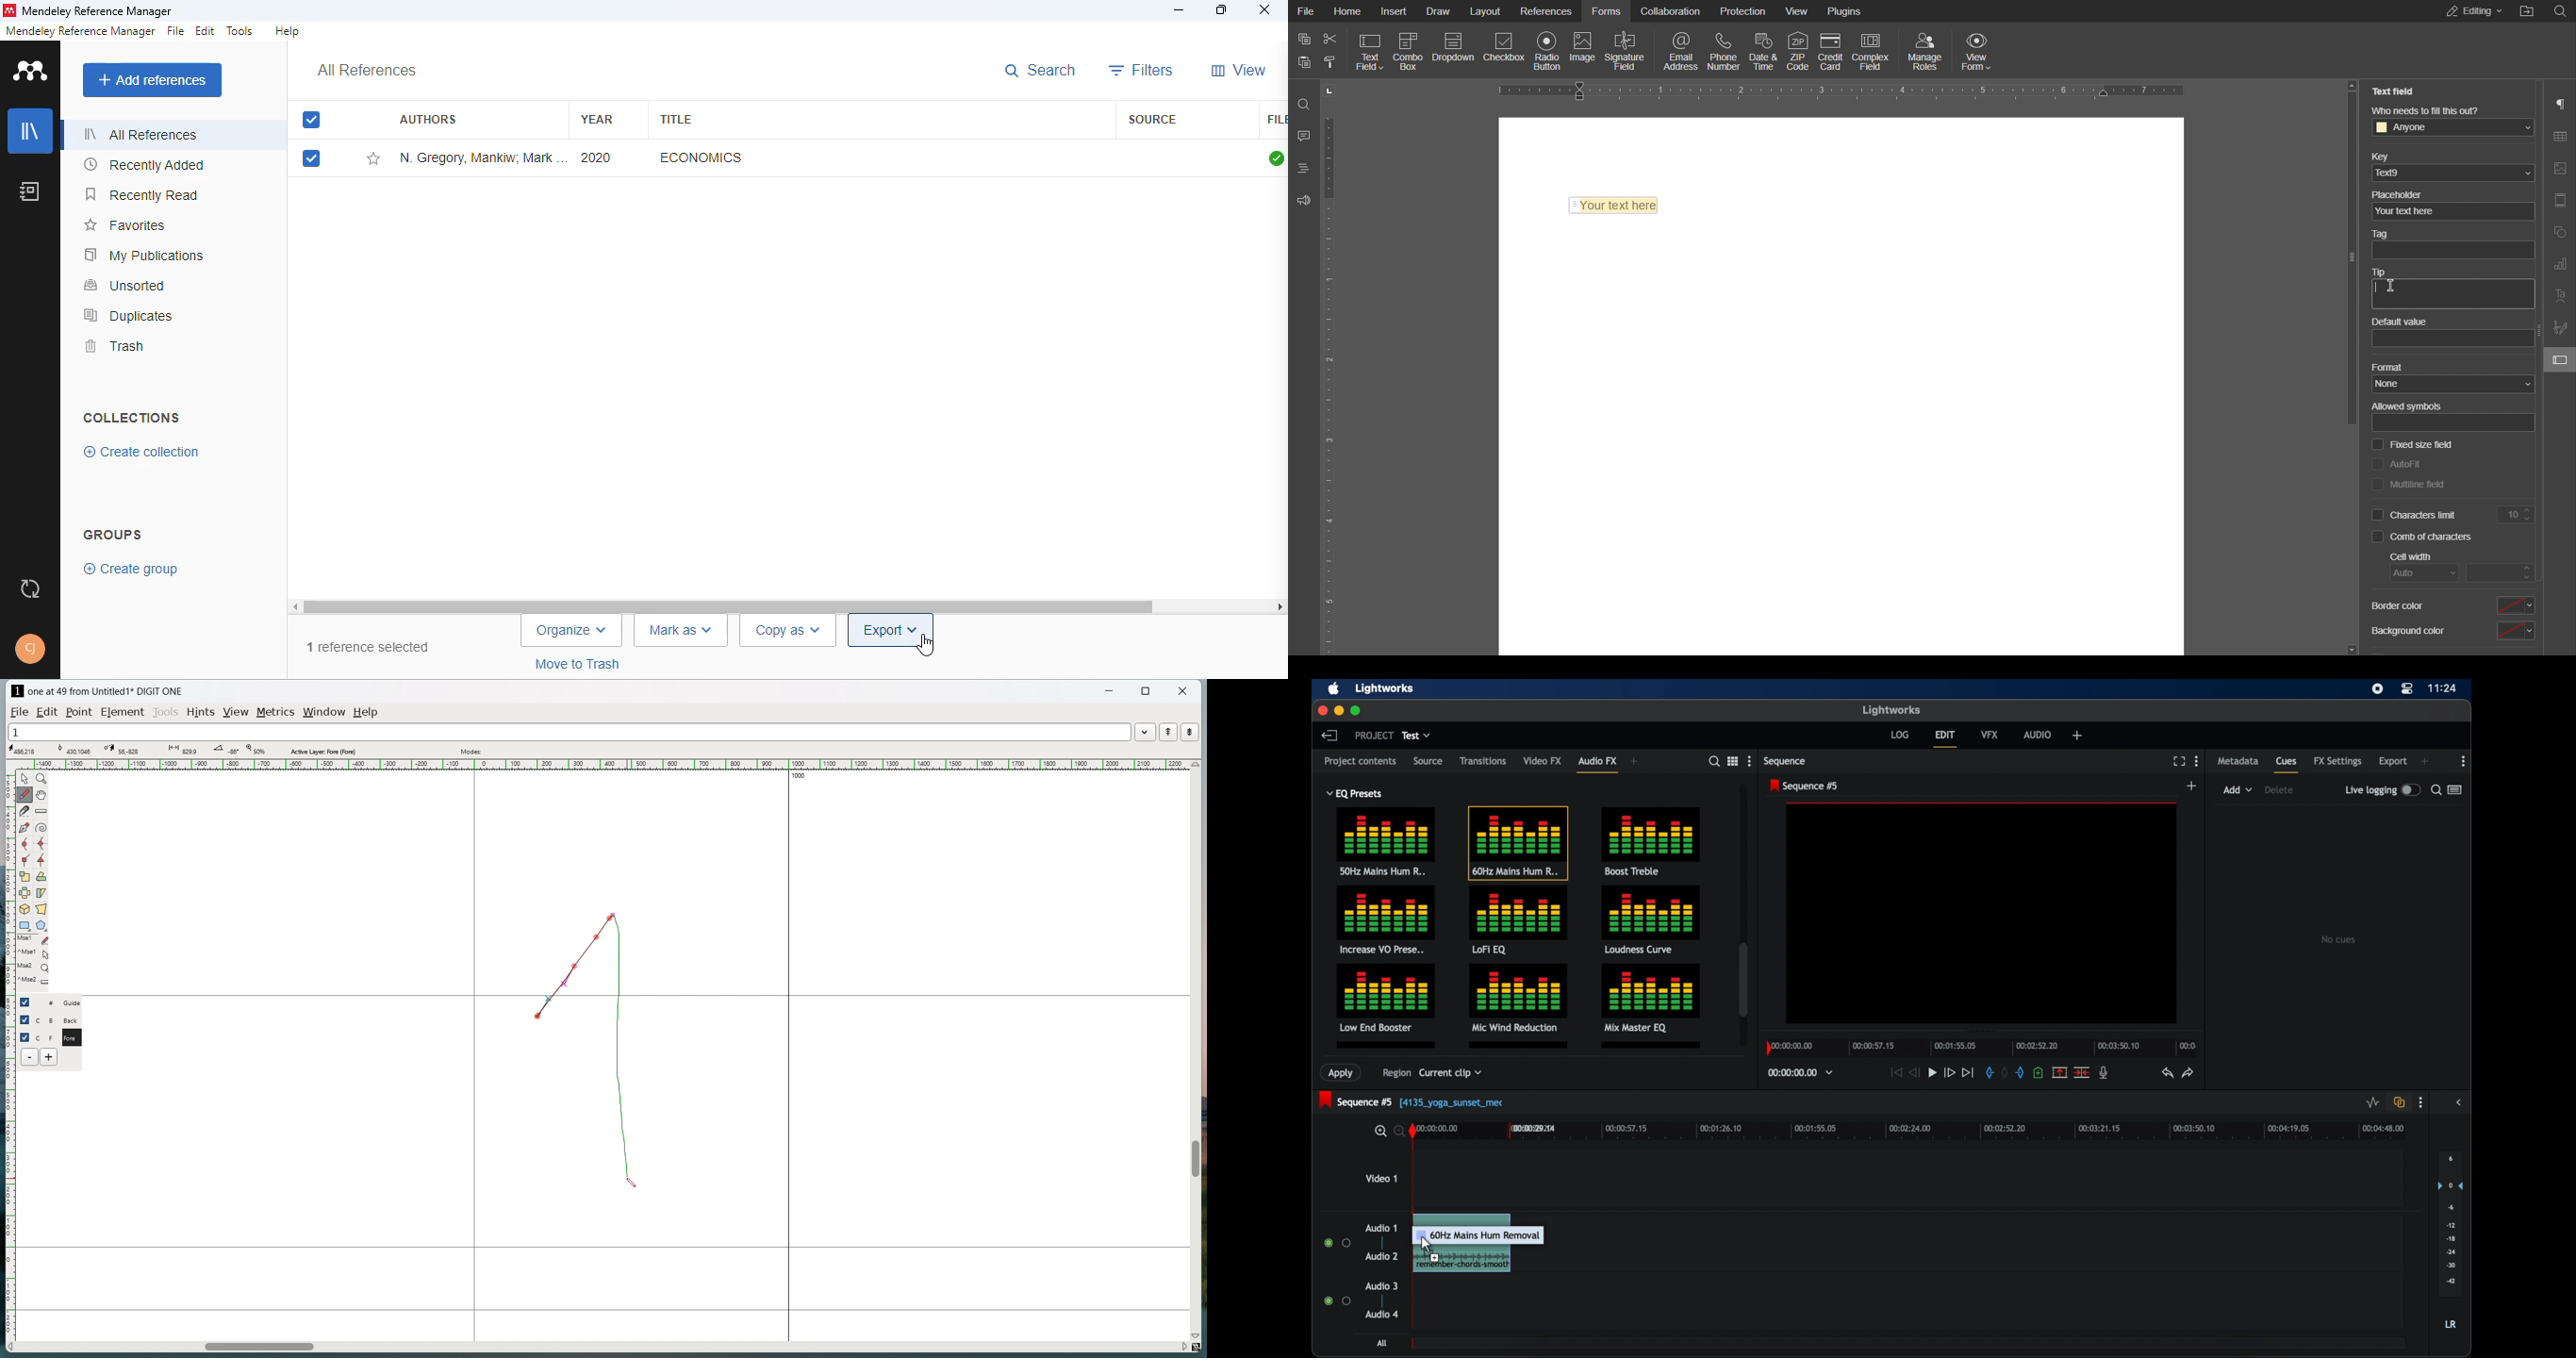  Describe the element at coordinates (2179, 761) in the screenshot. I see `full screen` at that location.